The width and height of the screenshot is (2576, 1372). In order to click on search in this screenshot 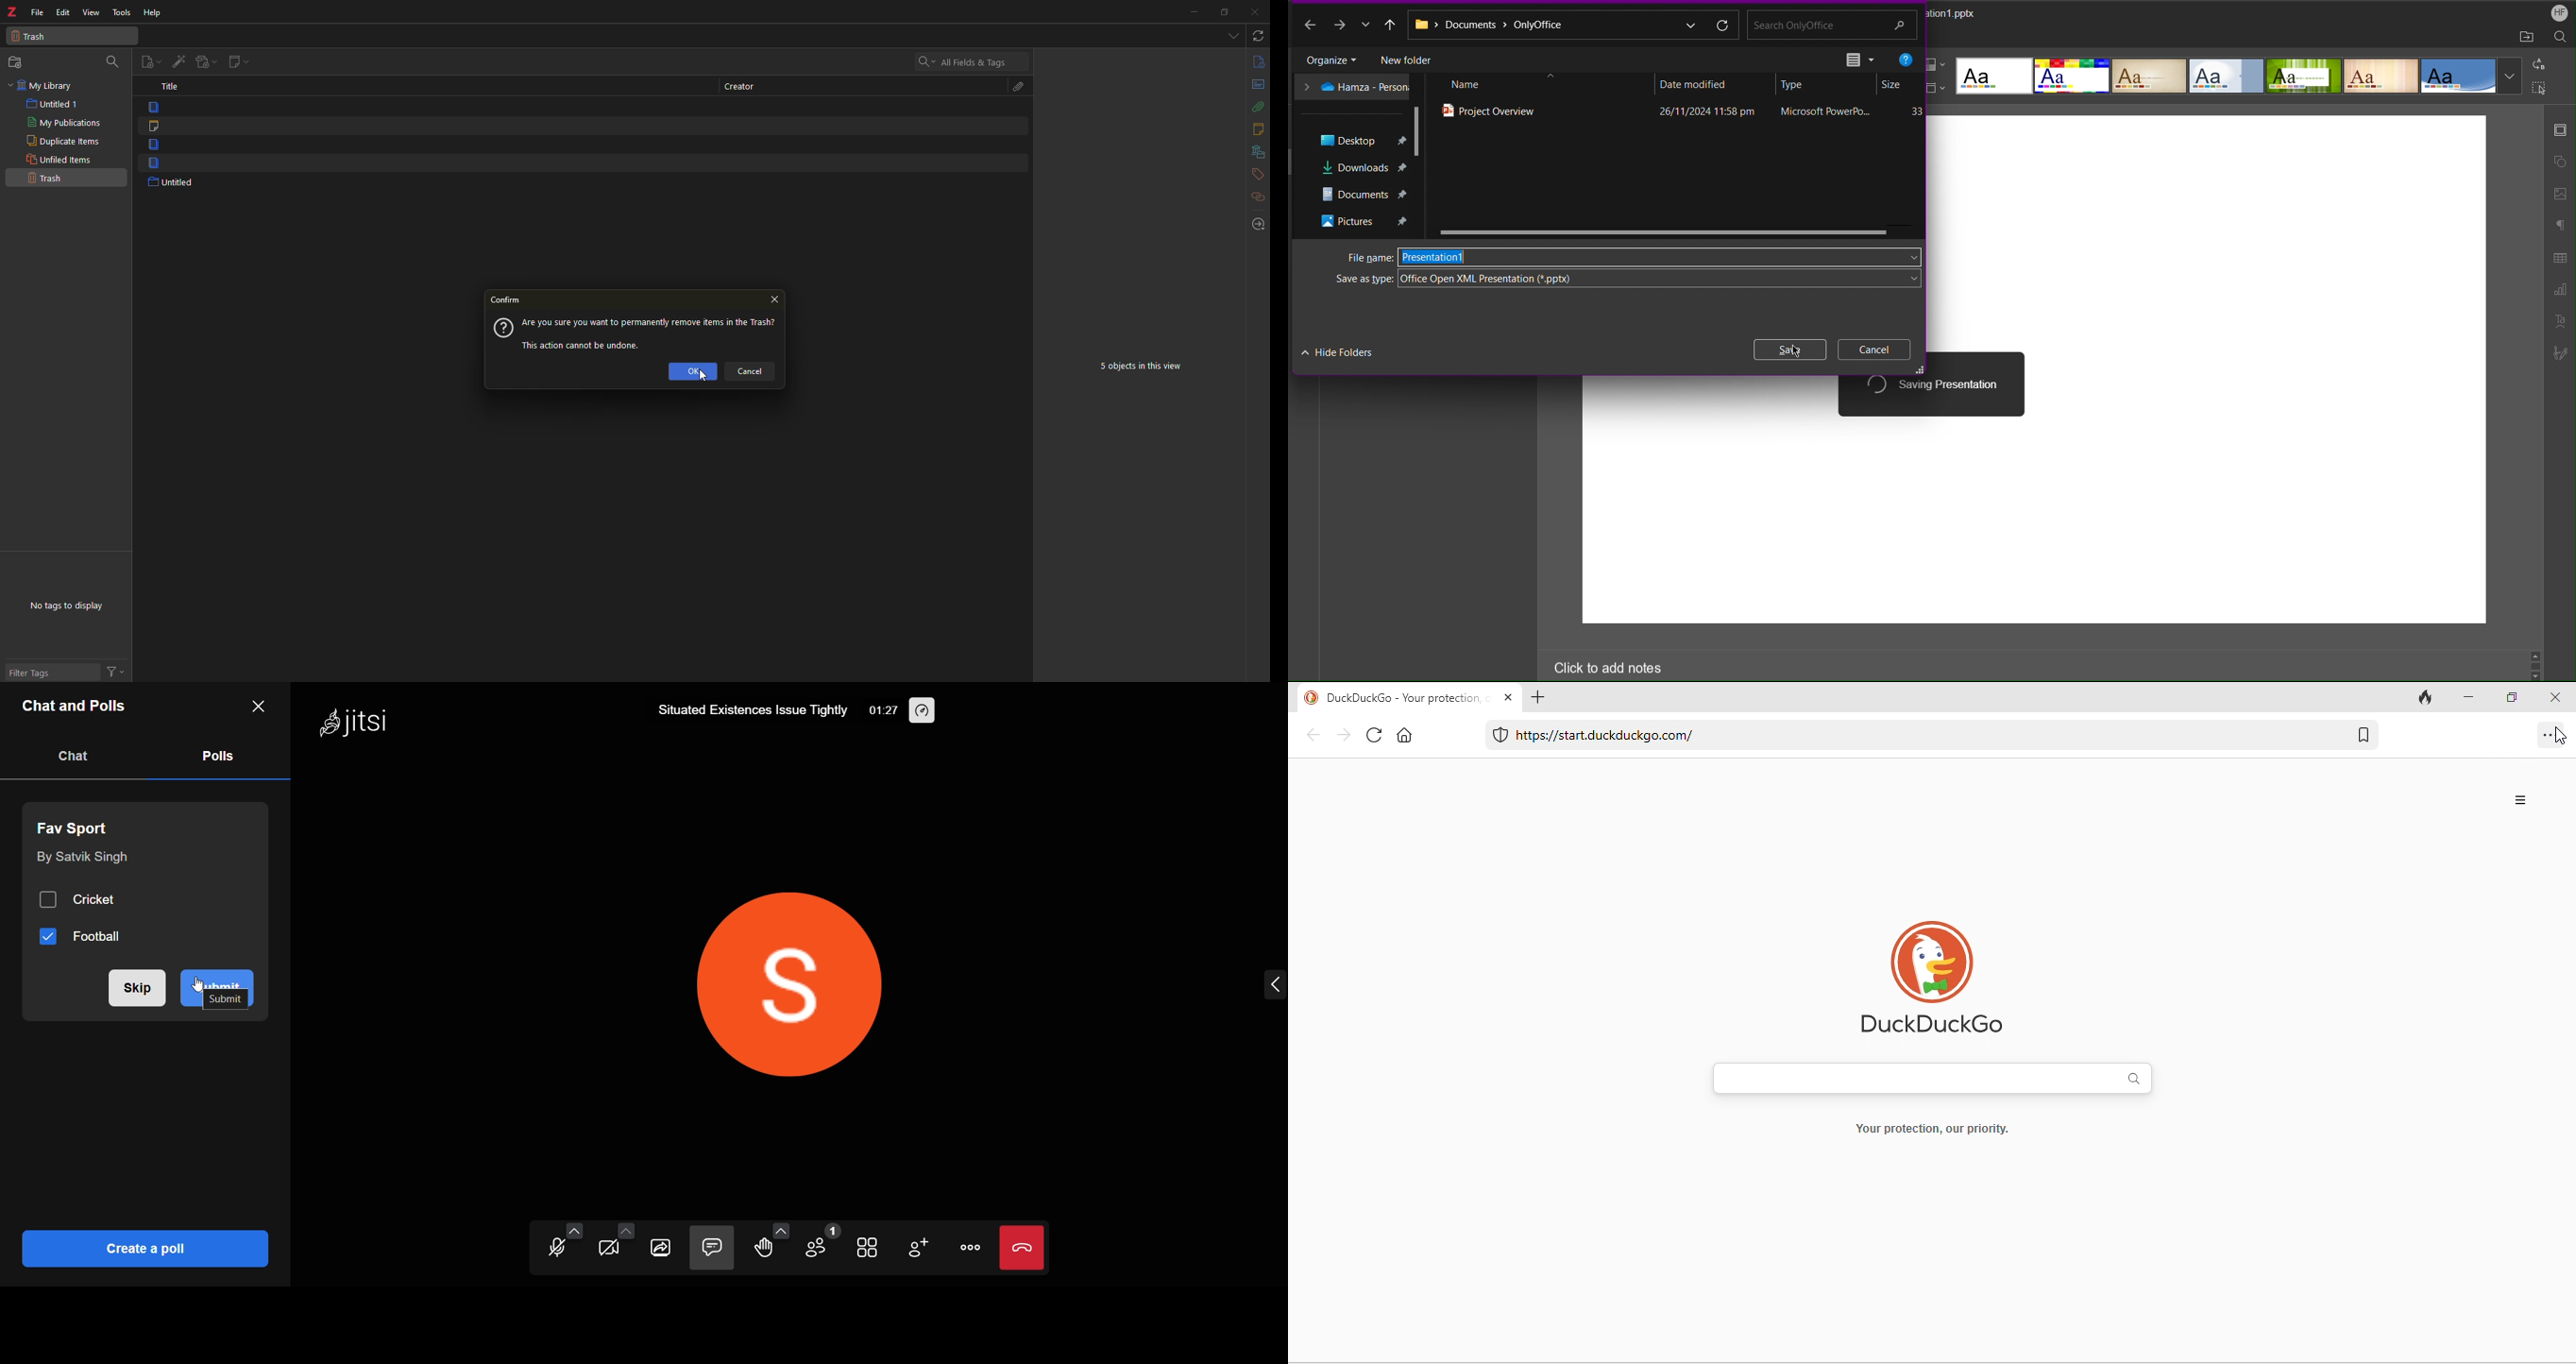, I will do `click(958, 61)`.